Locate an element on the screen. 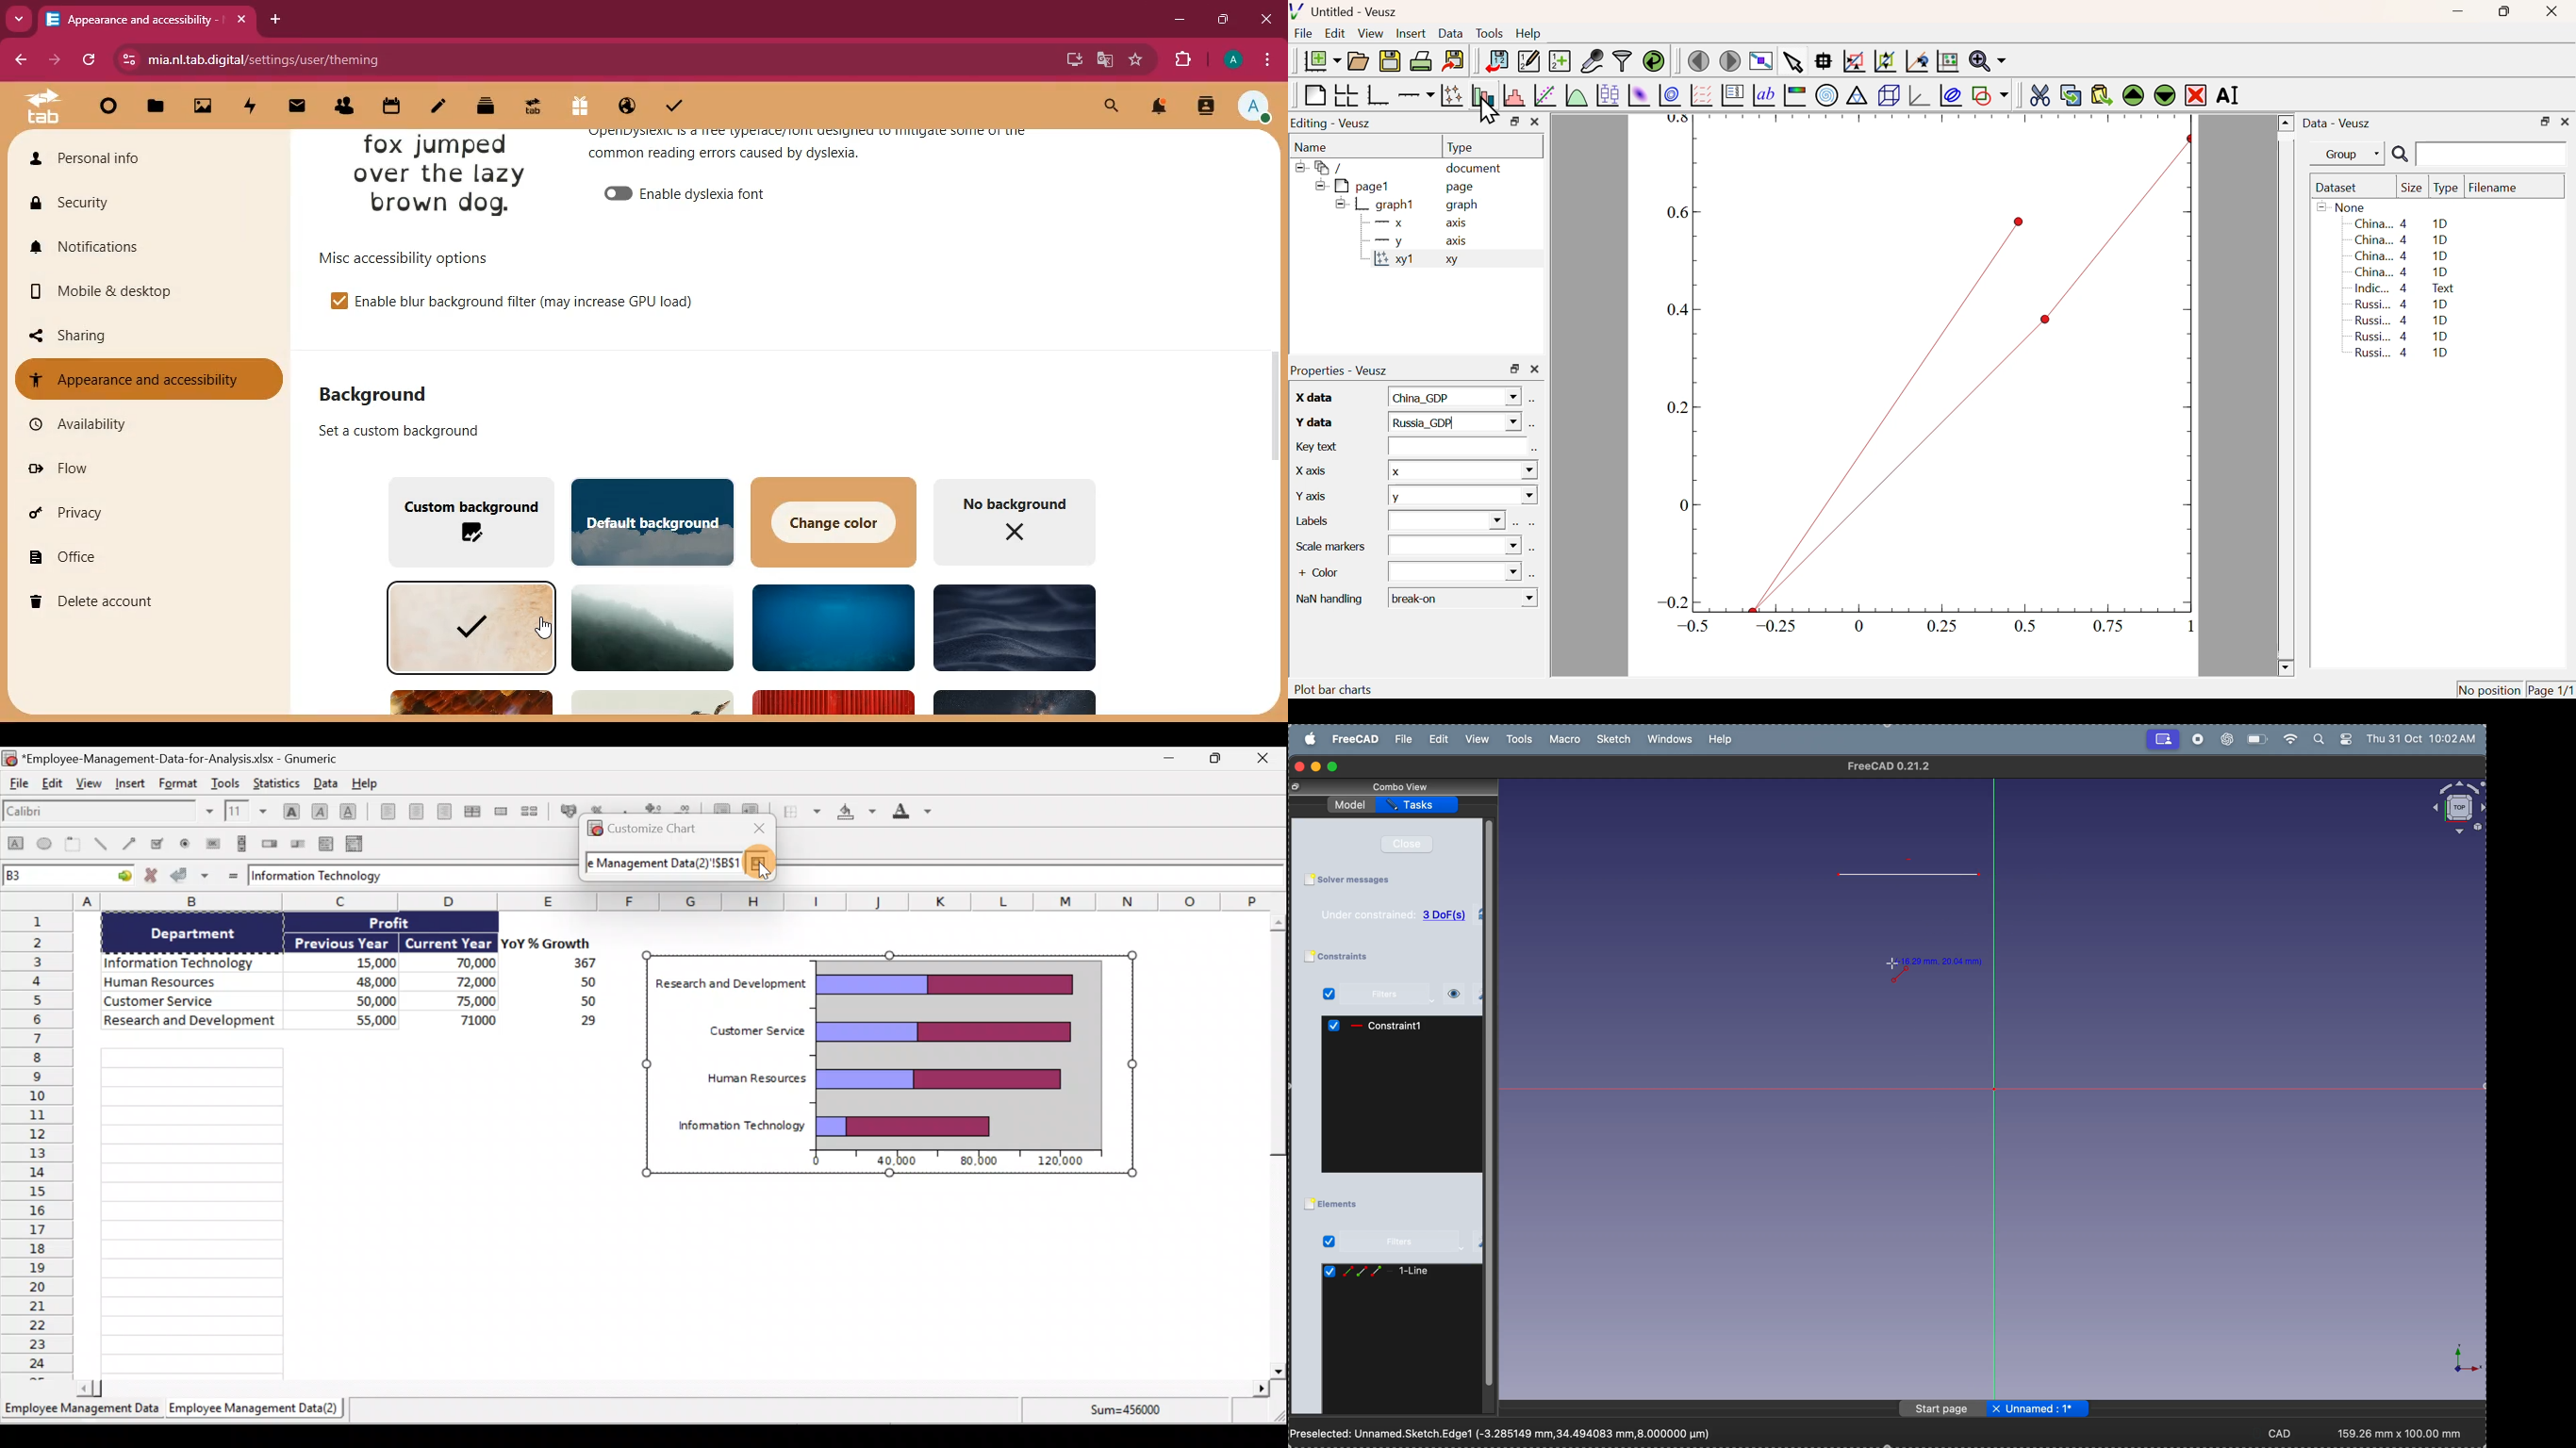  Plot 2D set as contours is located at coordinates (1670, 96).